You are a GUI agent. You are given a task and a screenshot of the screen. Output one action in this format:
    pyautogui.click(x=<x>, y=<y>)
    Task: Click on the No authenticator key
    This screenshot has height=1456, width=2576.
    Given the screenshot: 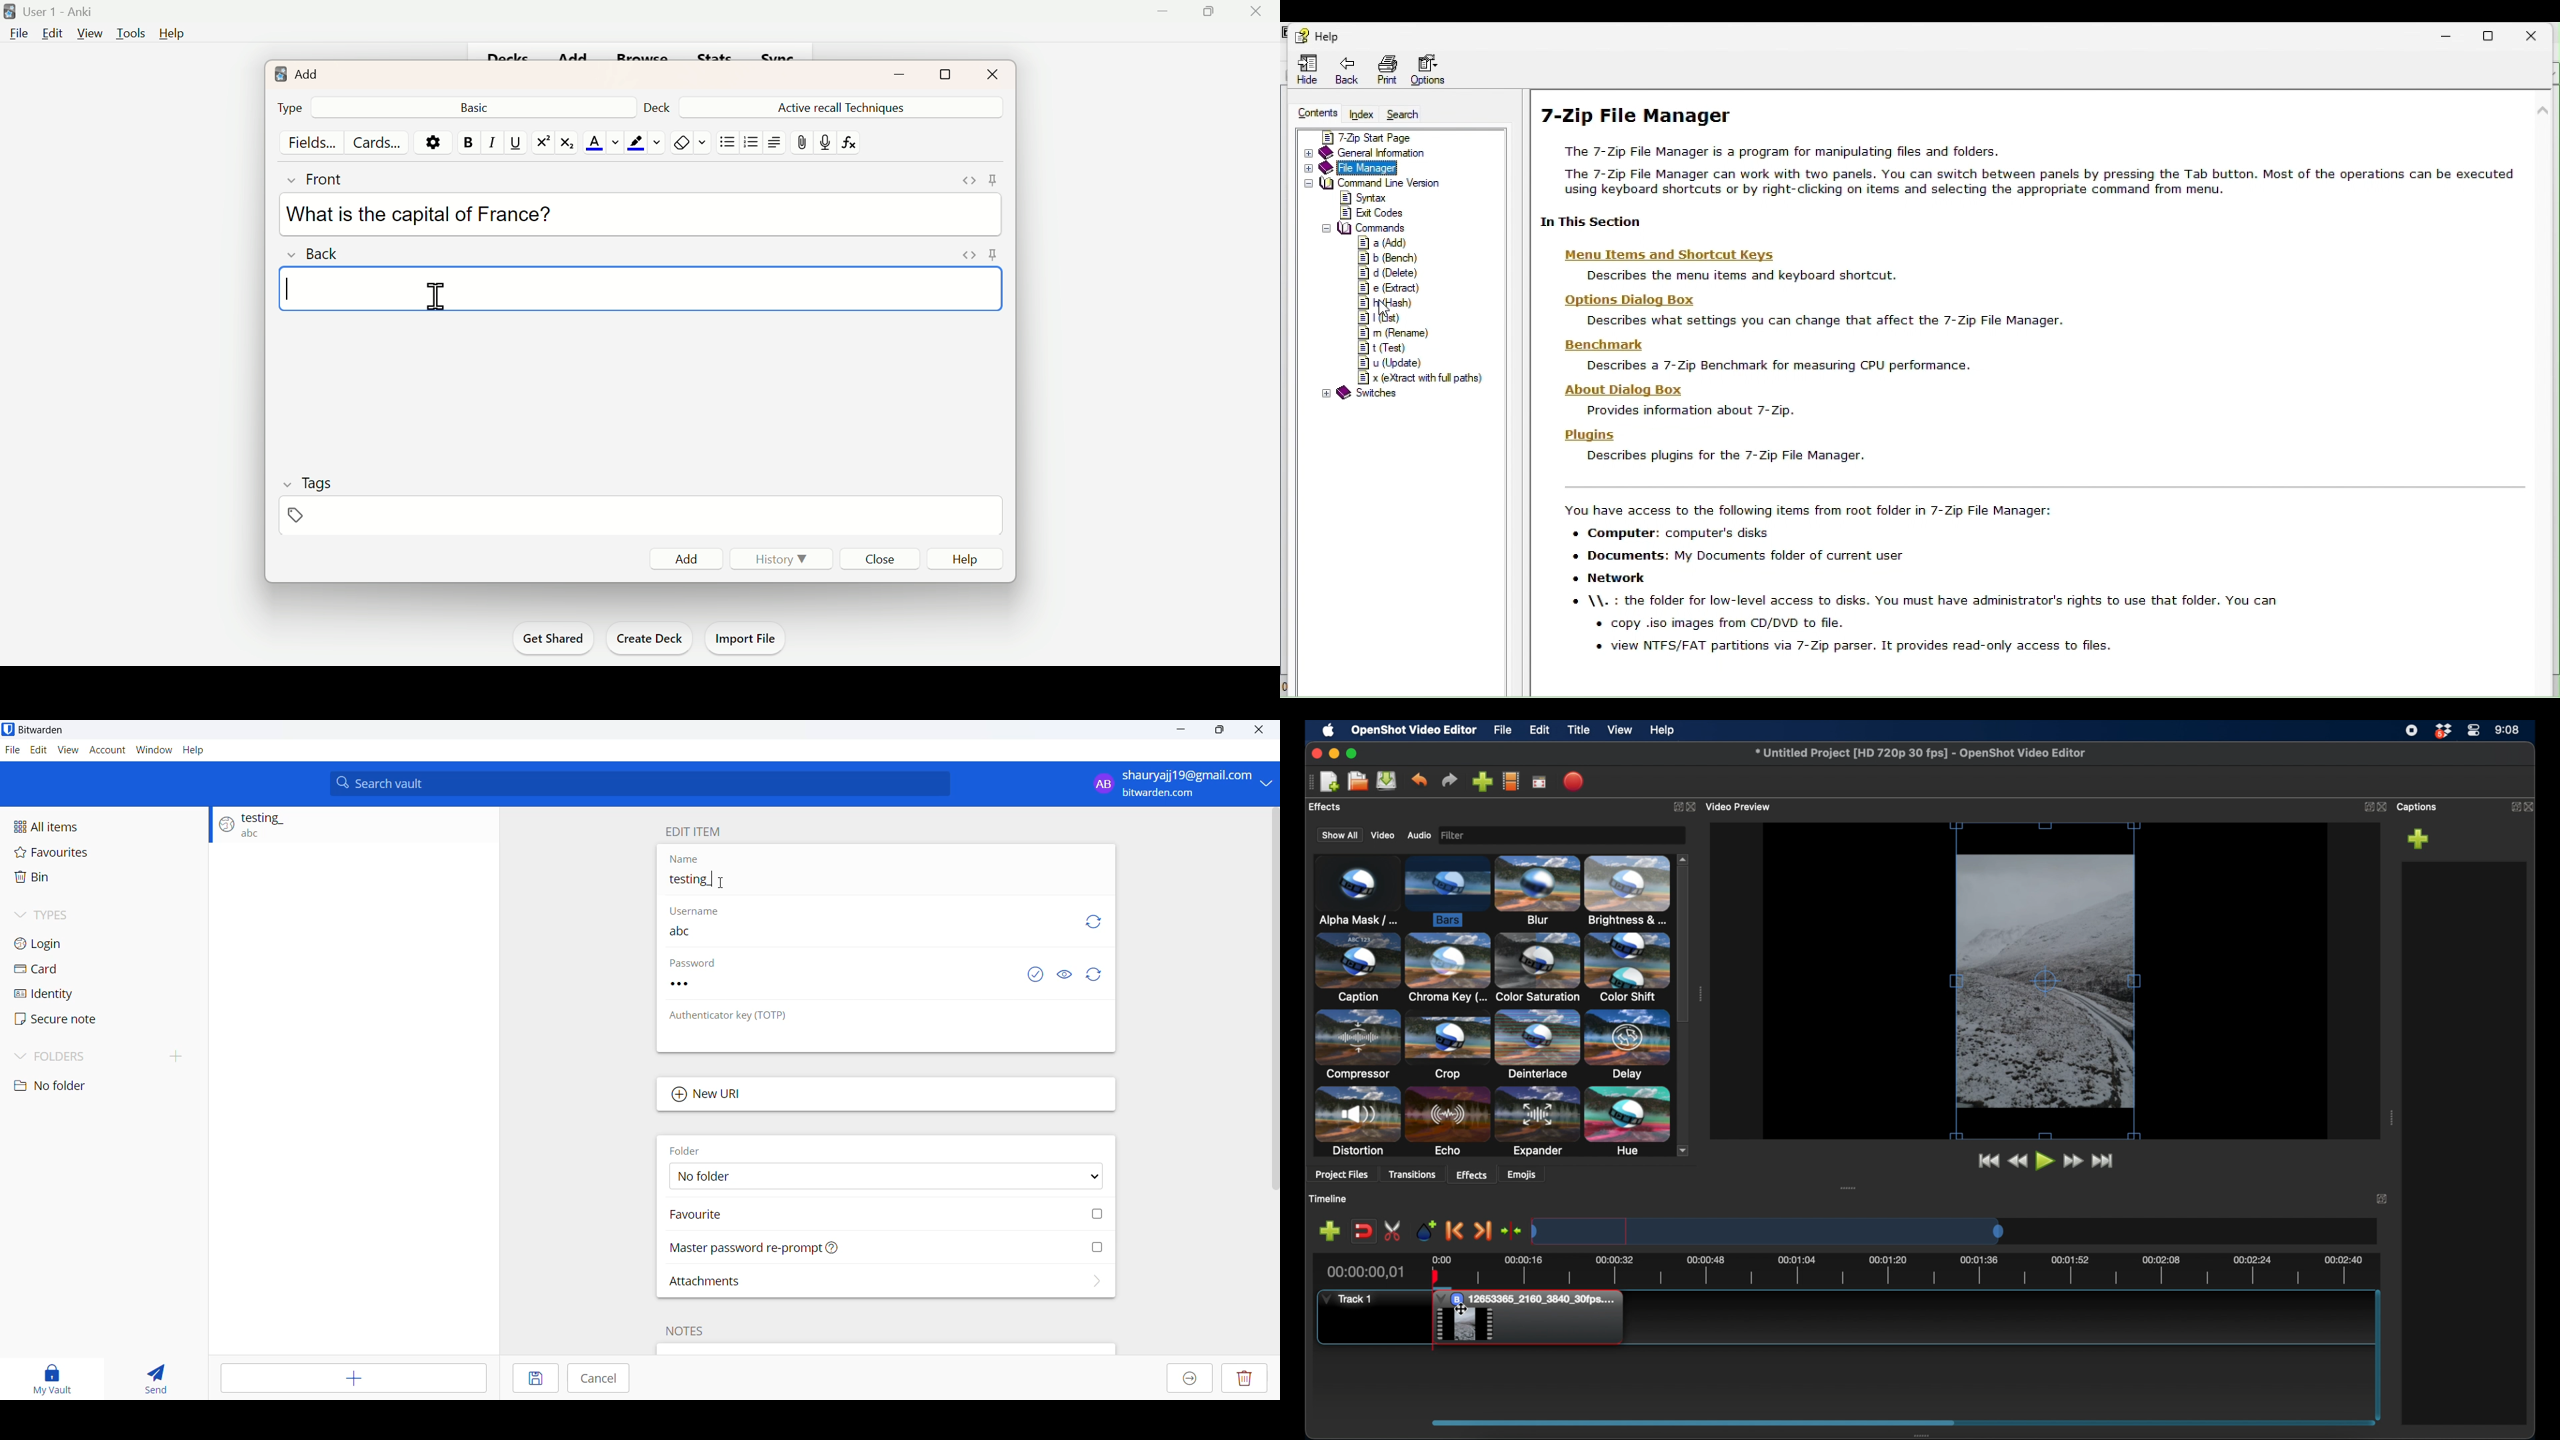 What is the action you would take?
    pyautogui.click(x=811, y=1041)
    